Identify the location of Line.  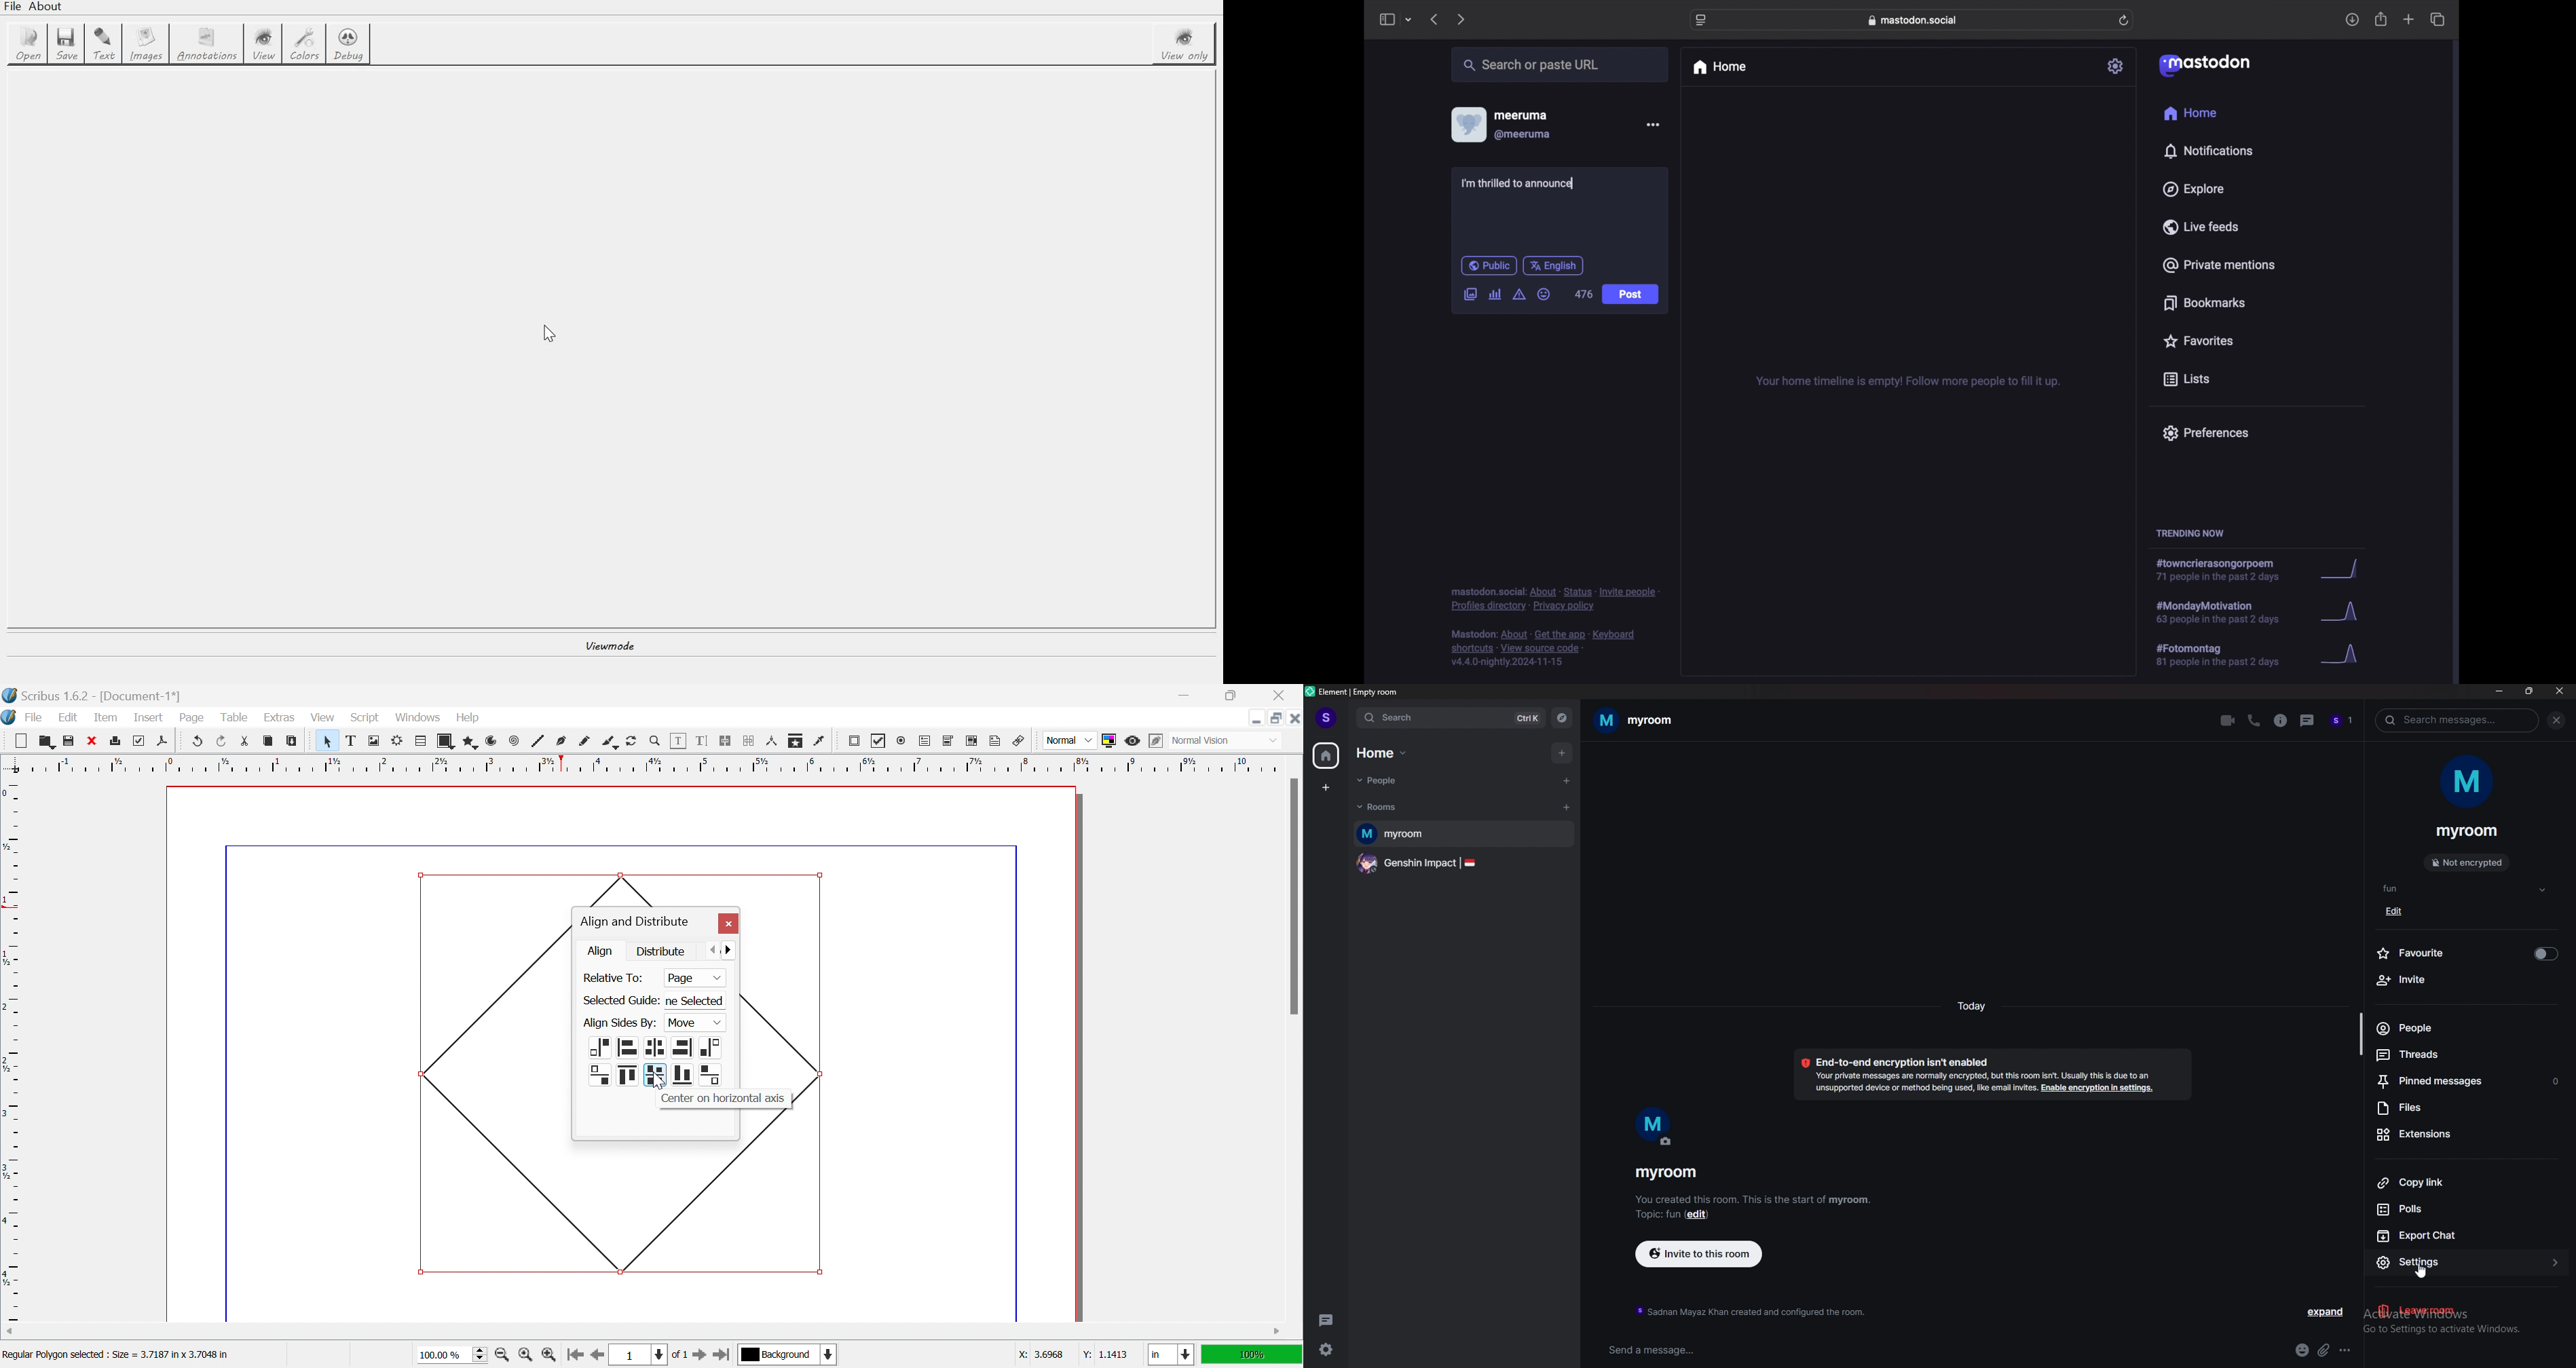
(538, 740).